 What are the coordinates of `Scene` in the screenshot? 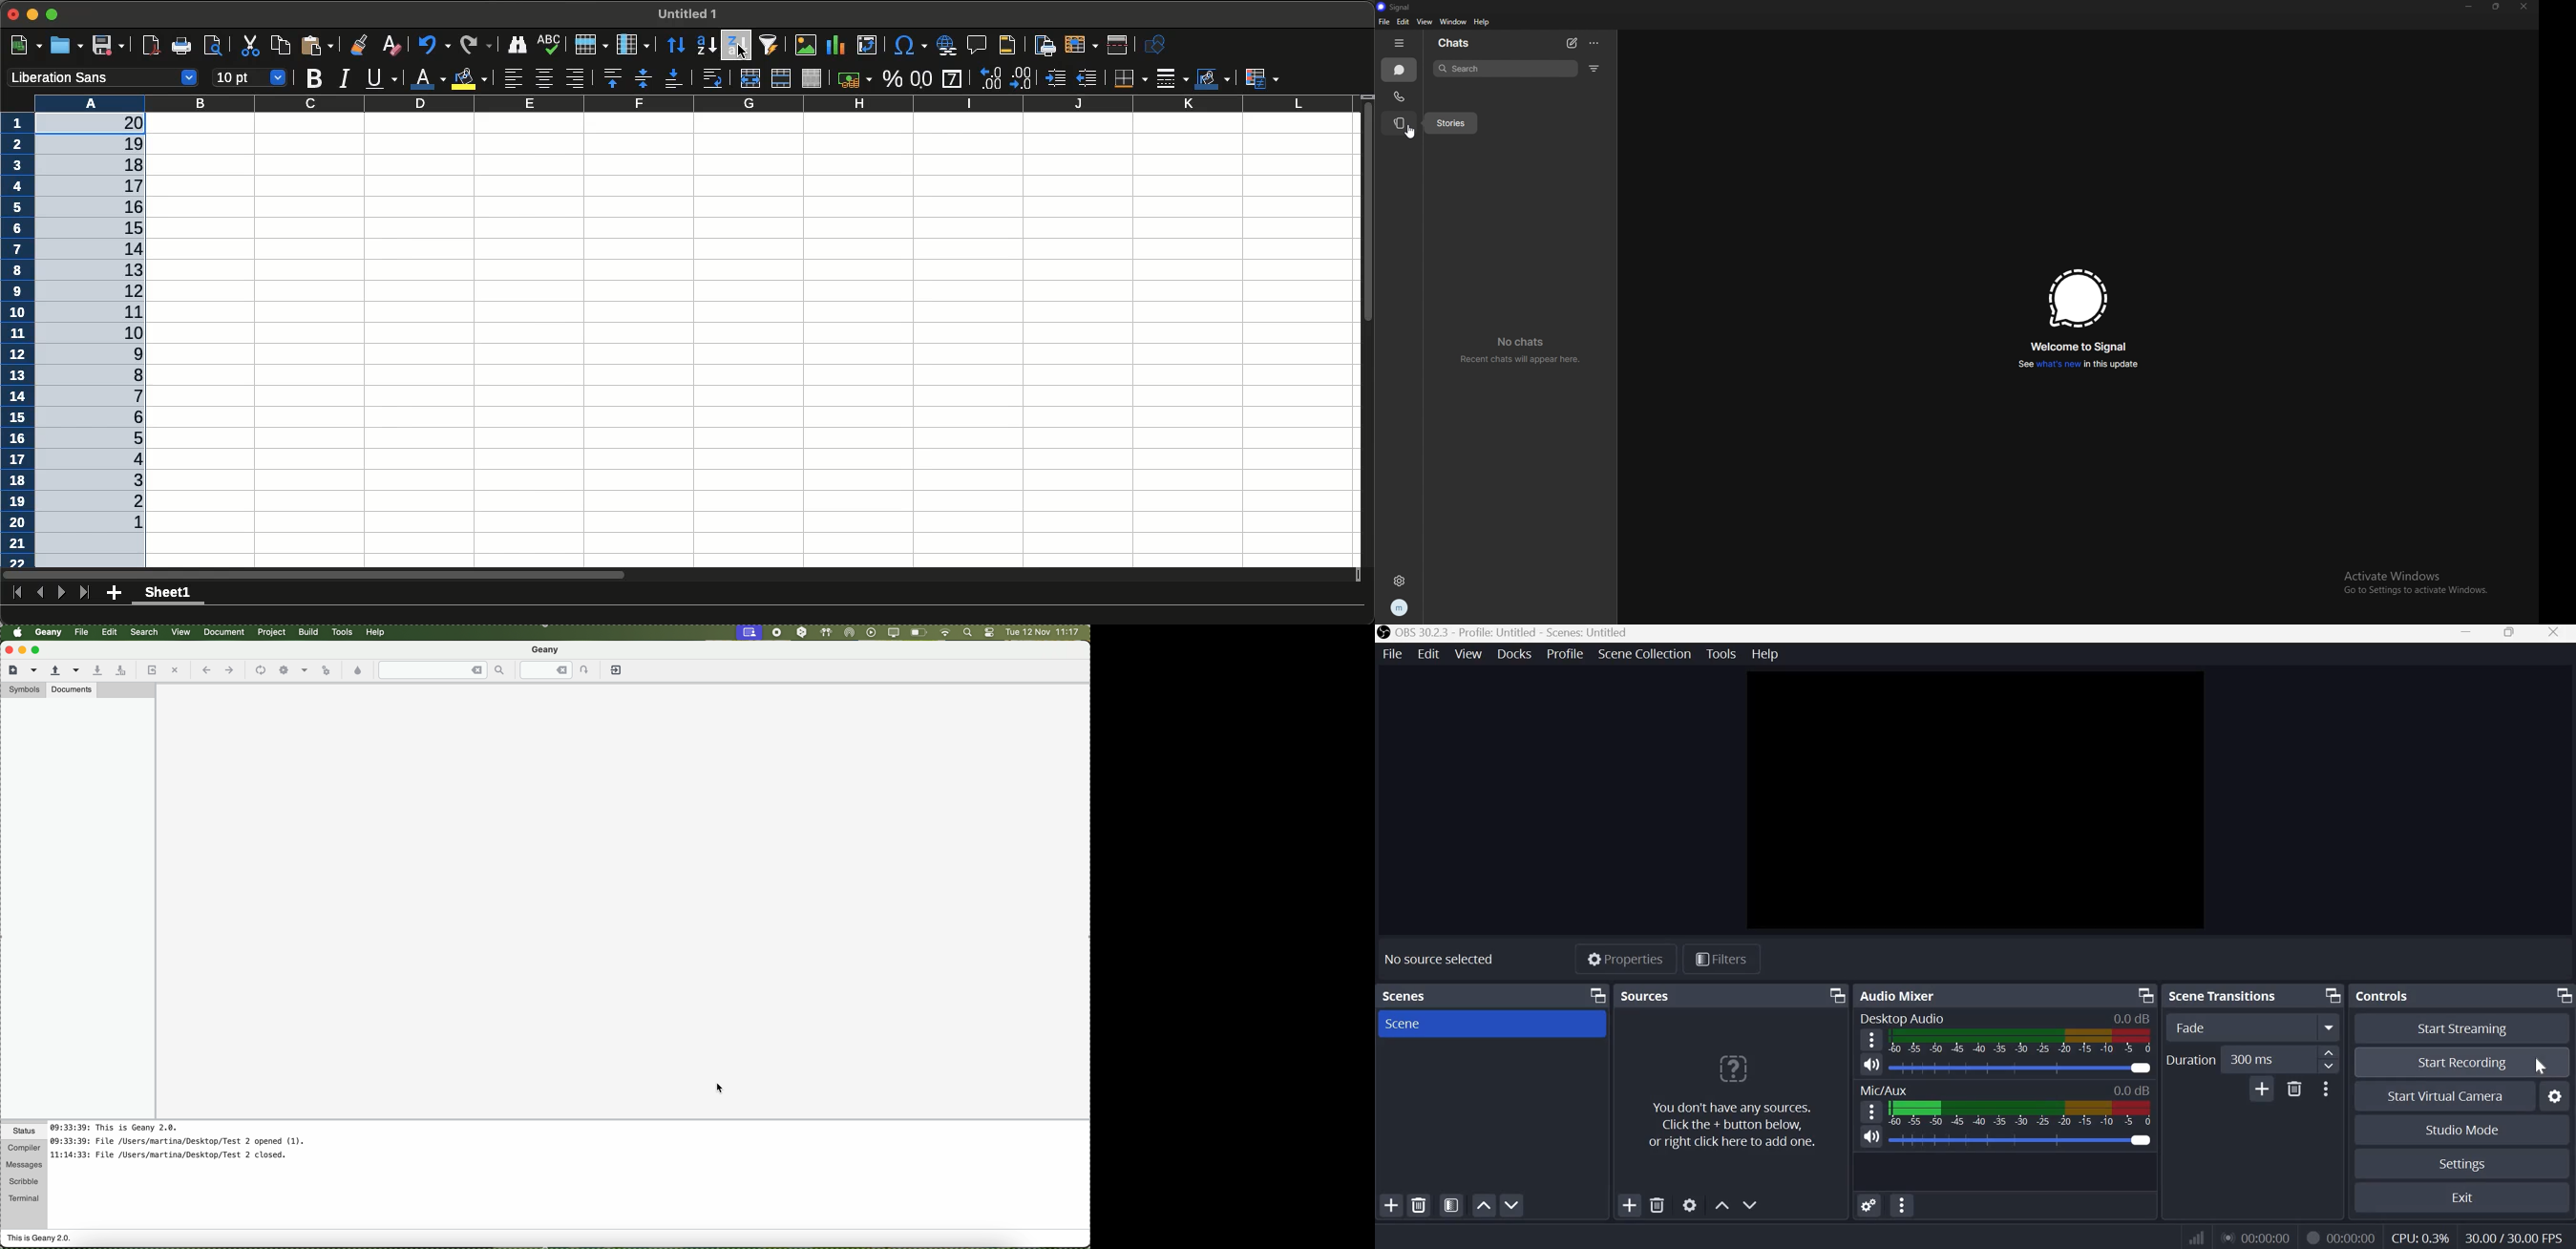 It's located at (1409, 1025).